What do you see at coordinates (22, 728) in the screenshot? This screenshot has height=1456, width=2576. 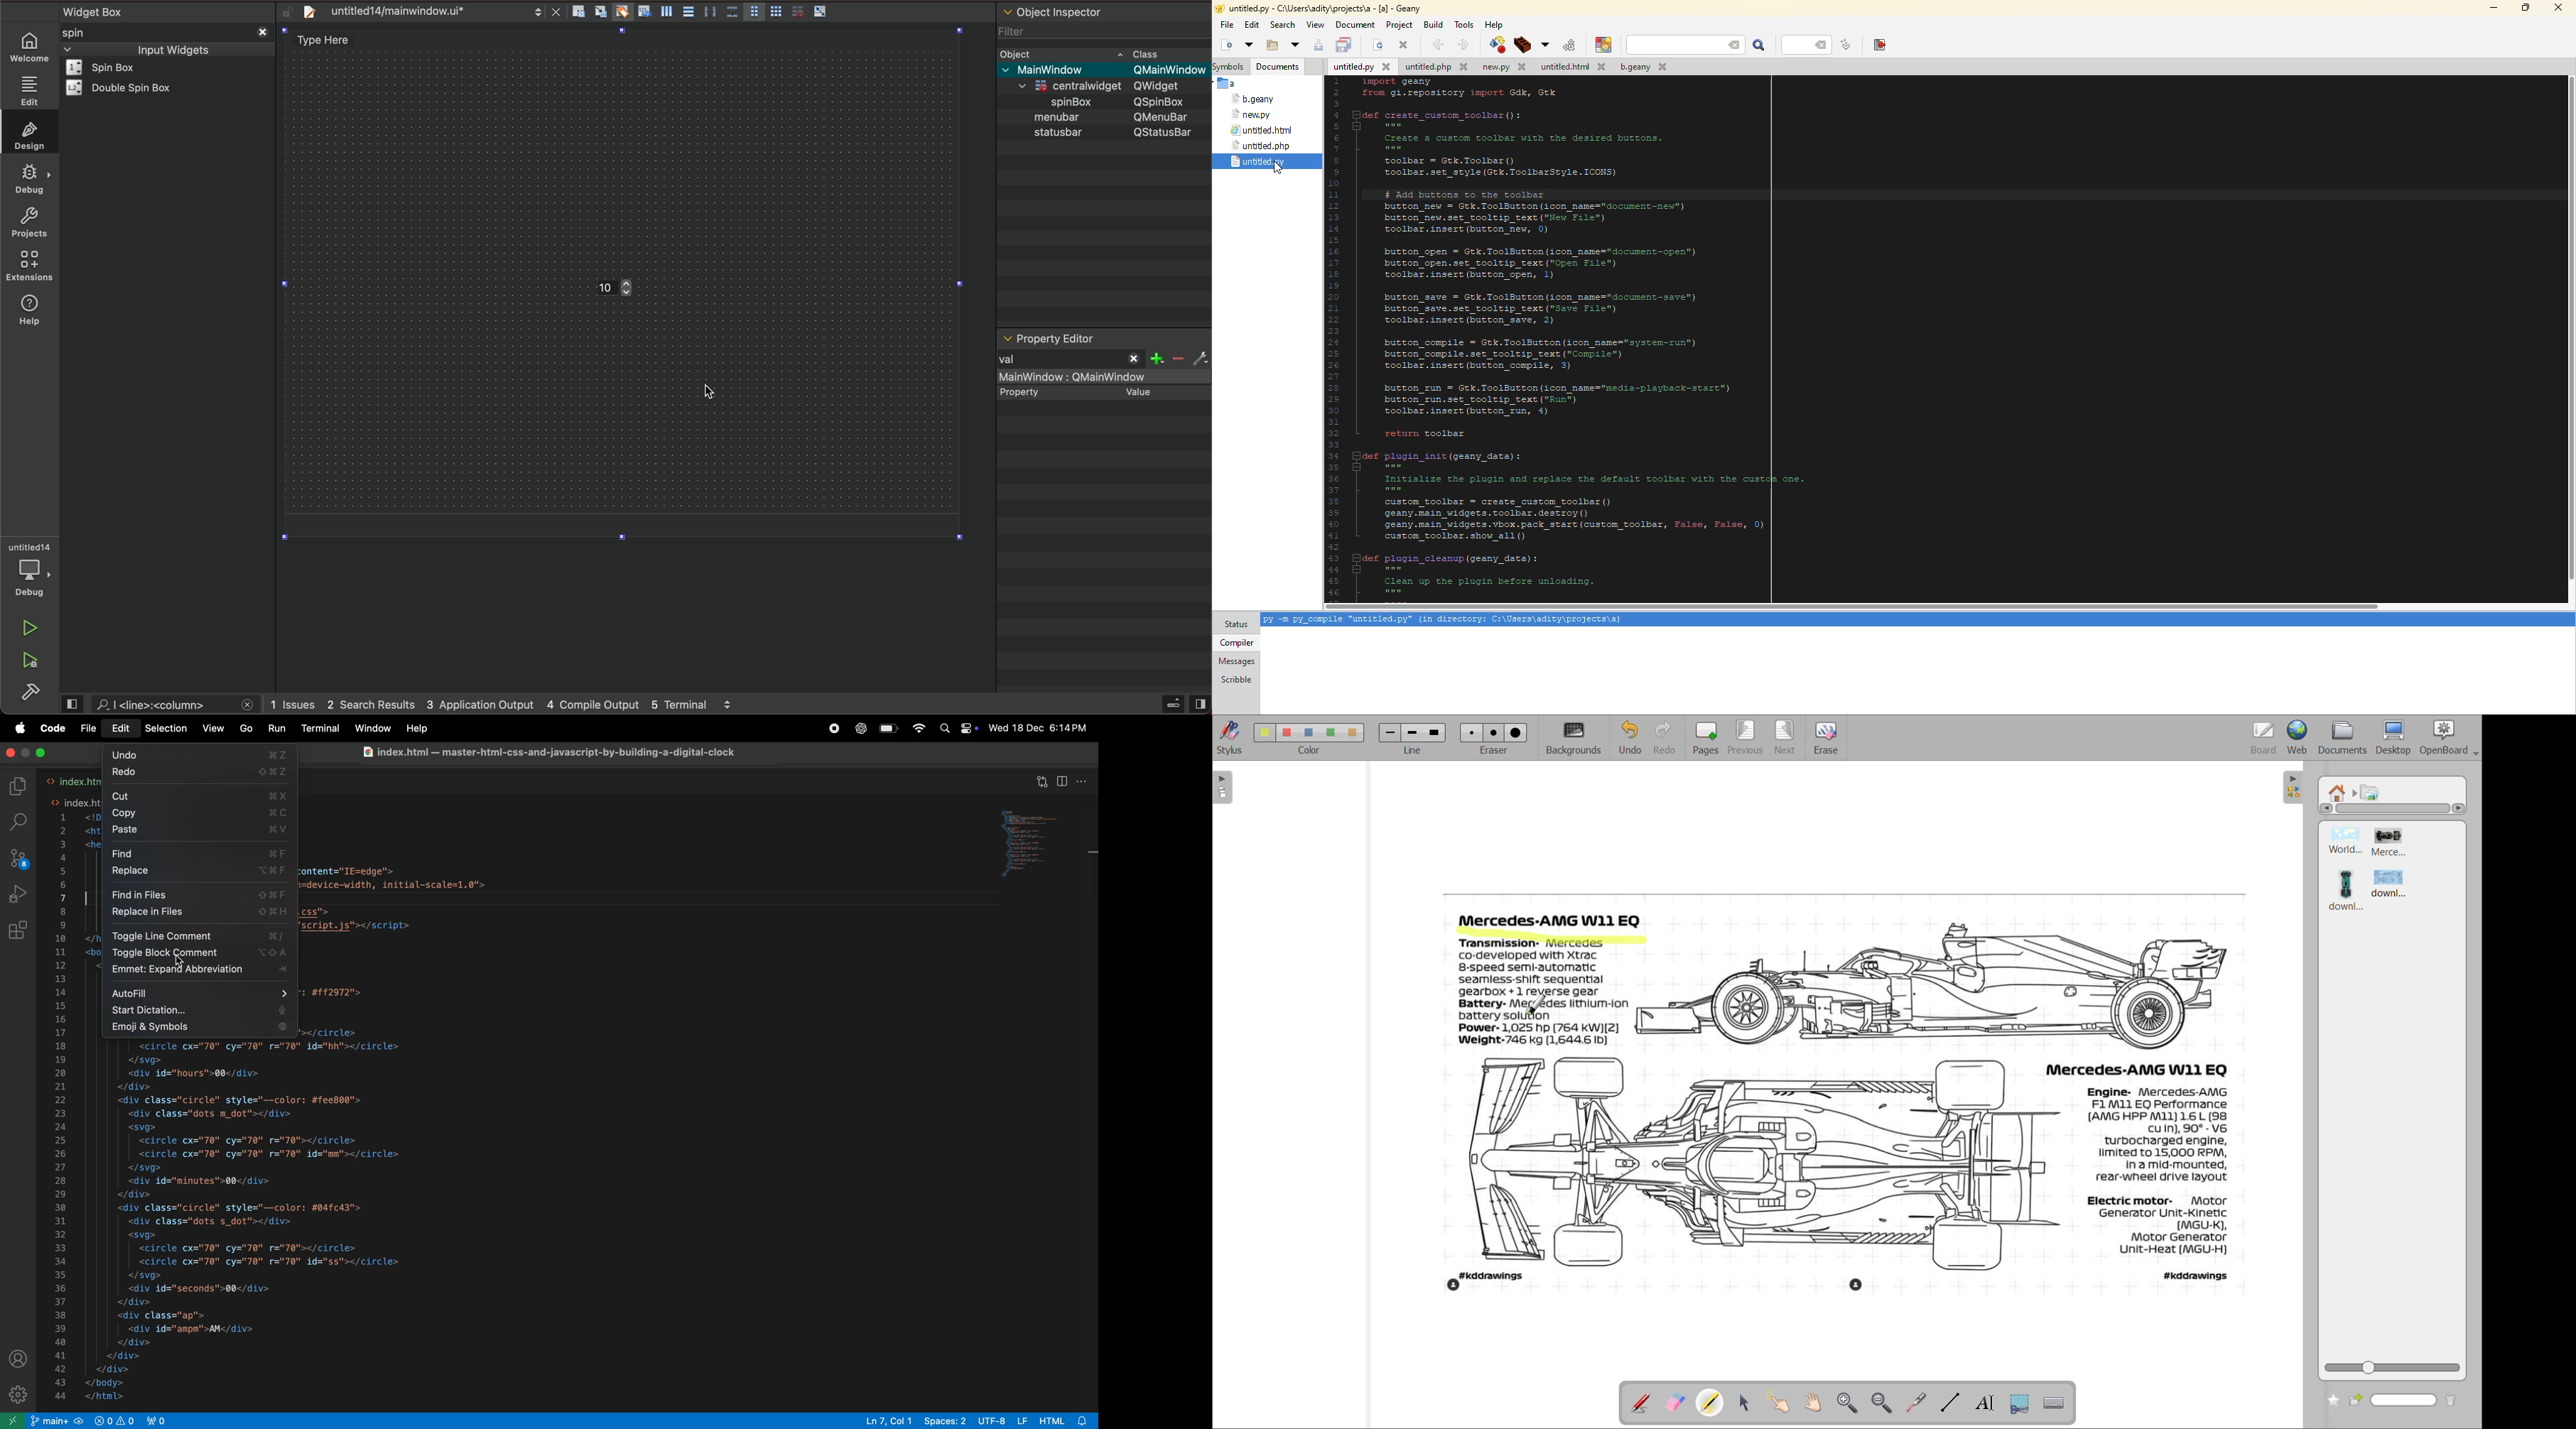 I see `apple menu` at bounding box center [22, 728].